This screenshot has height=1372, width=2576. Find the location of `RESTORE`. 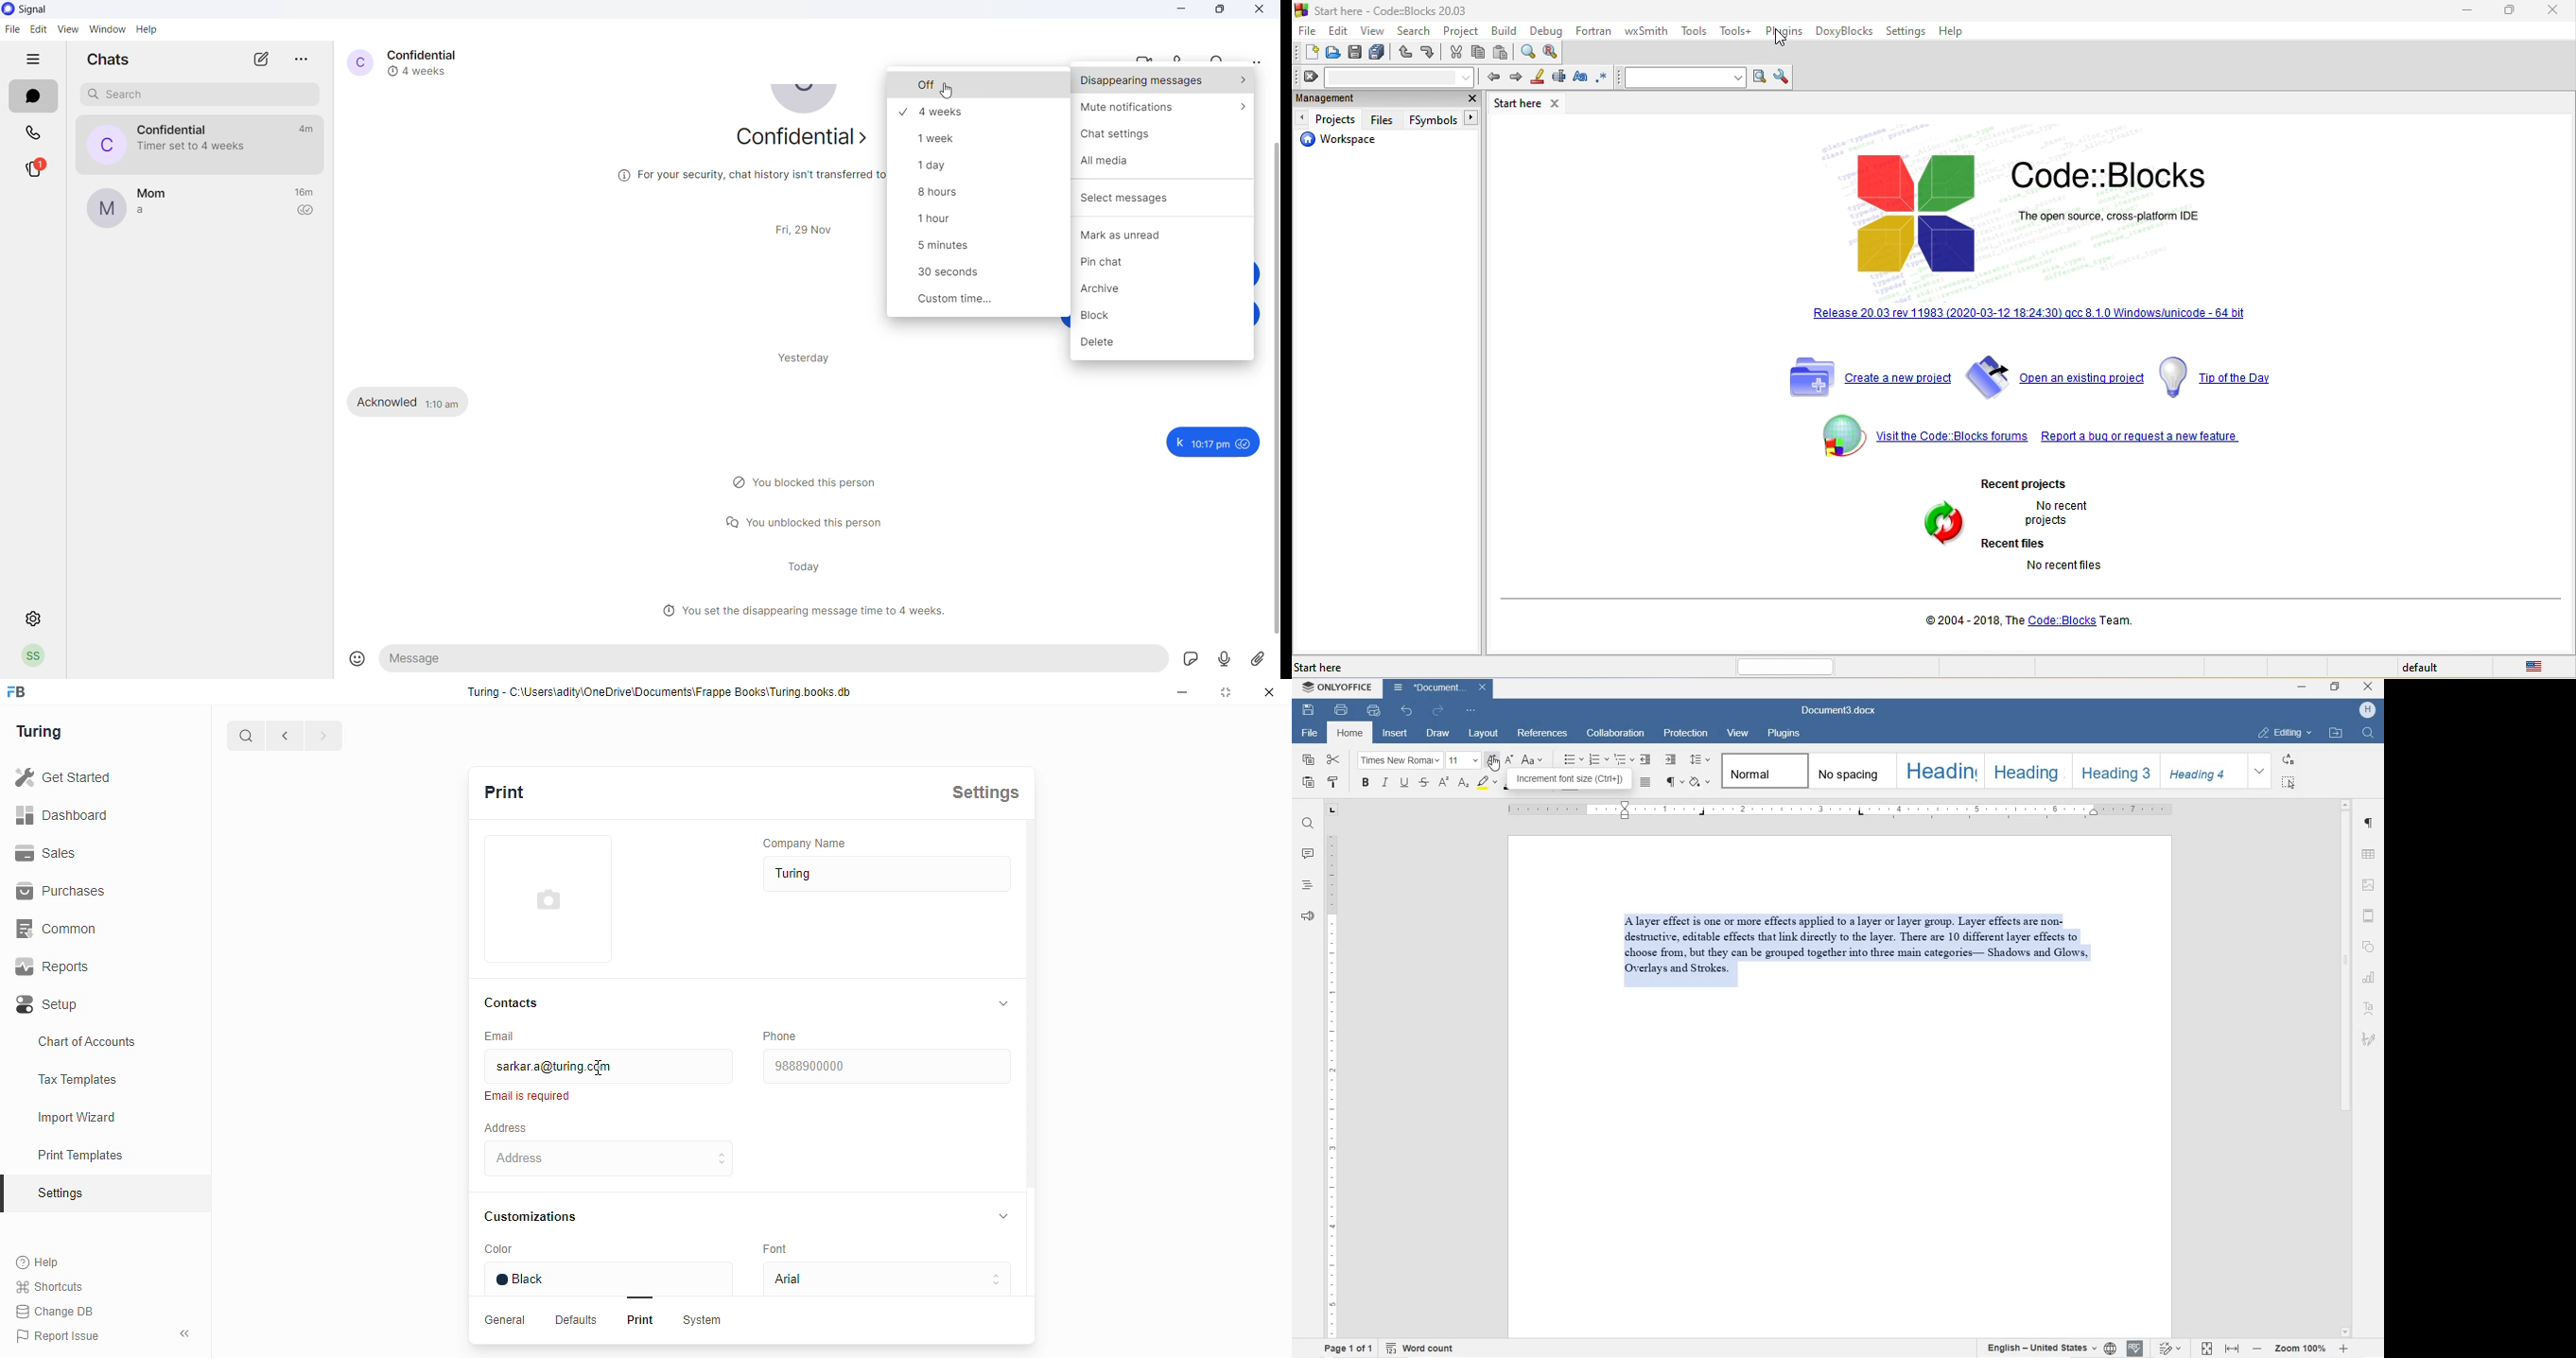

RESTORE is located at coordinates (2336, 688).